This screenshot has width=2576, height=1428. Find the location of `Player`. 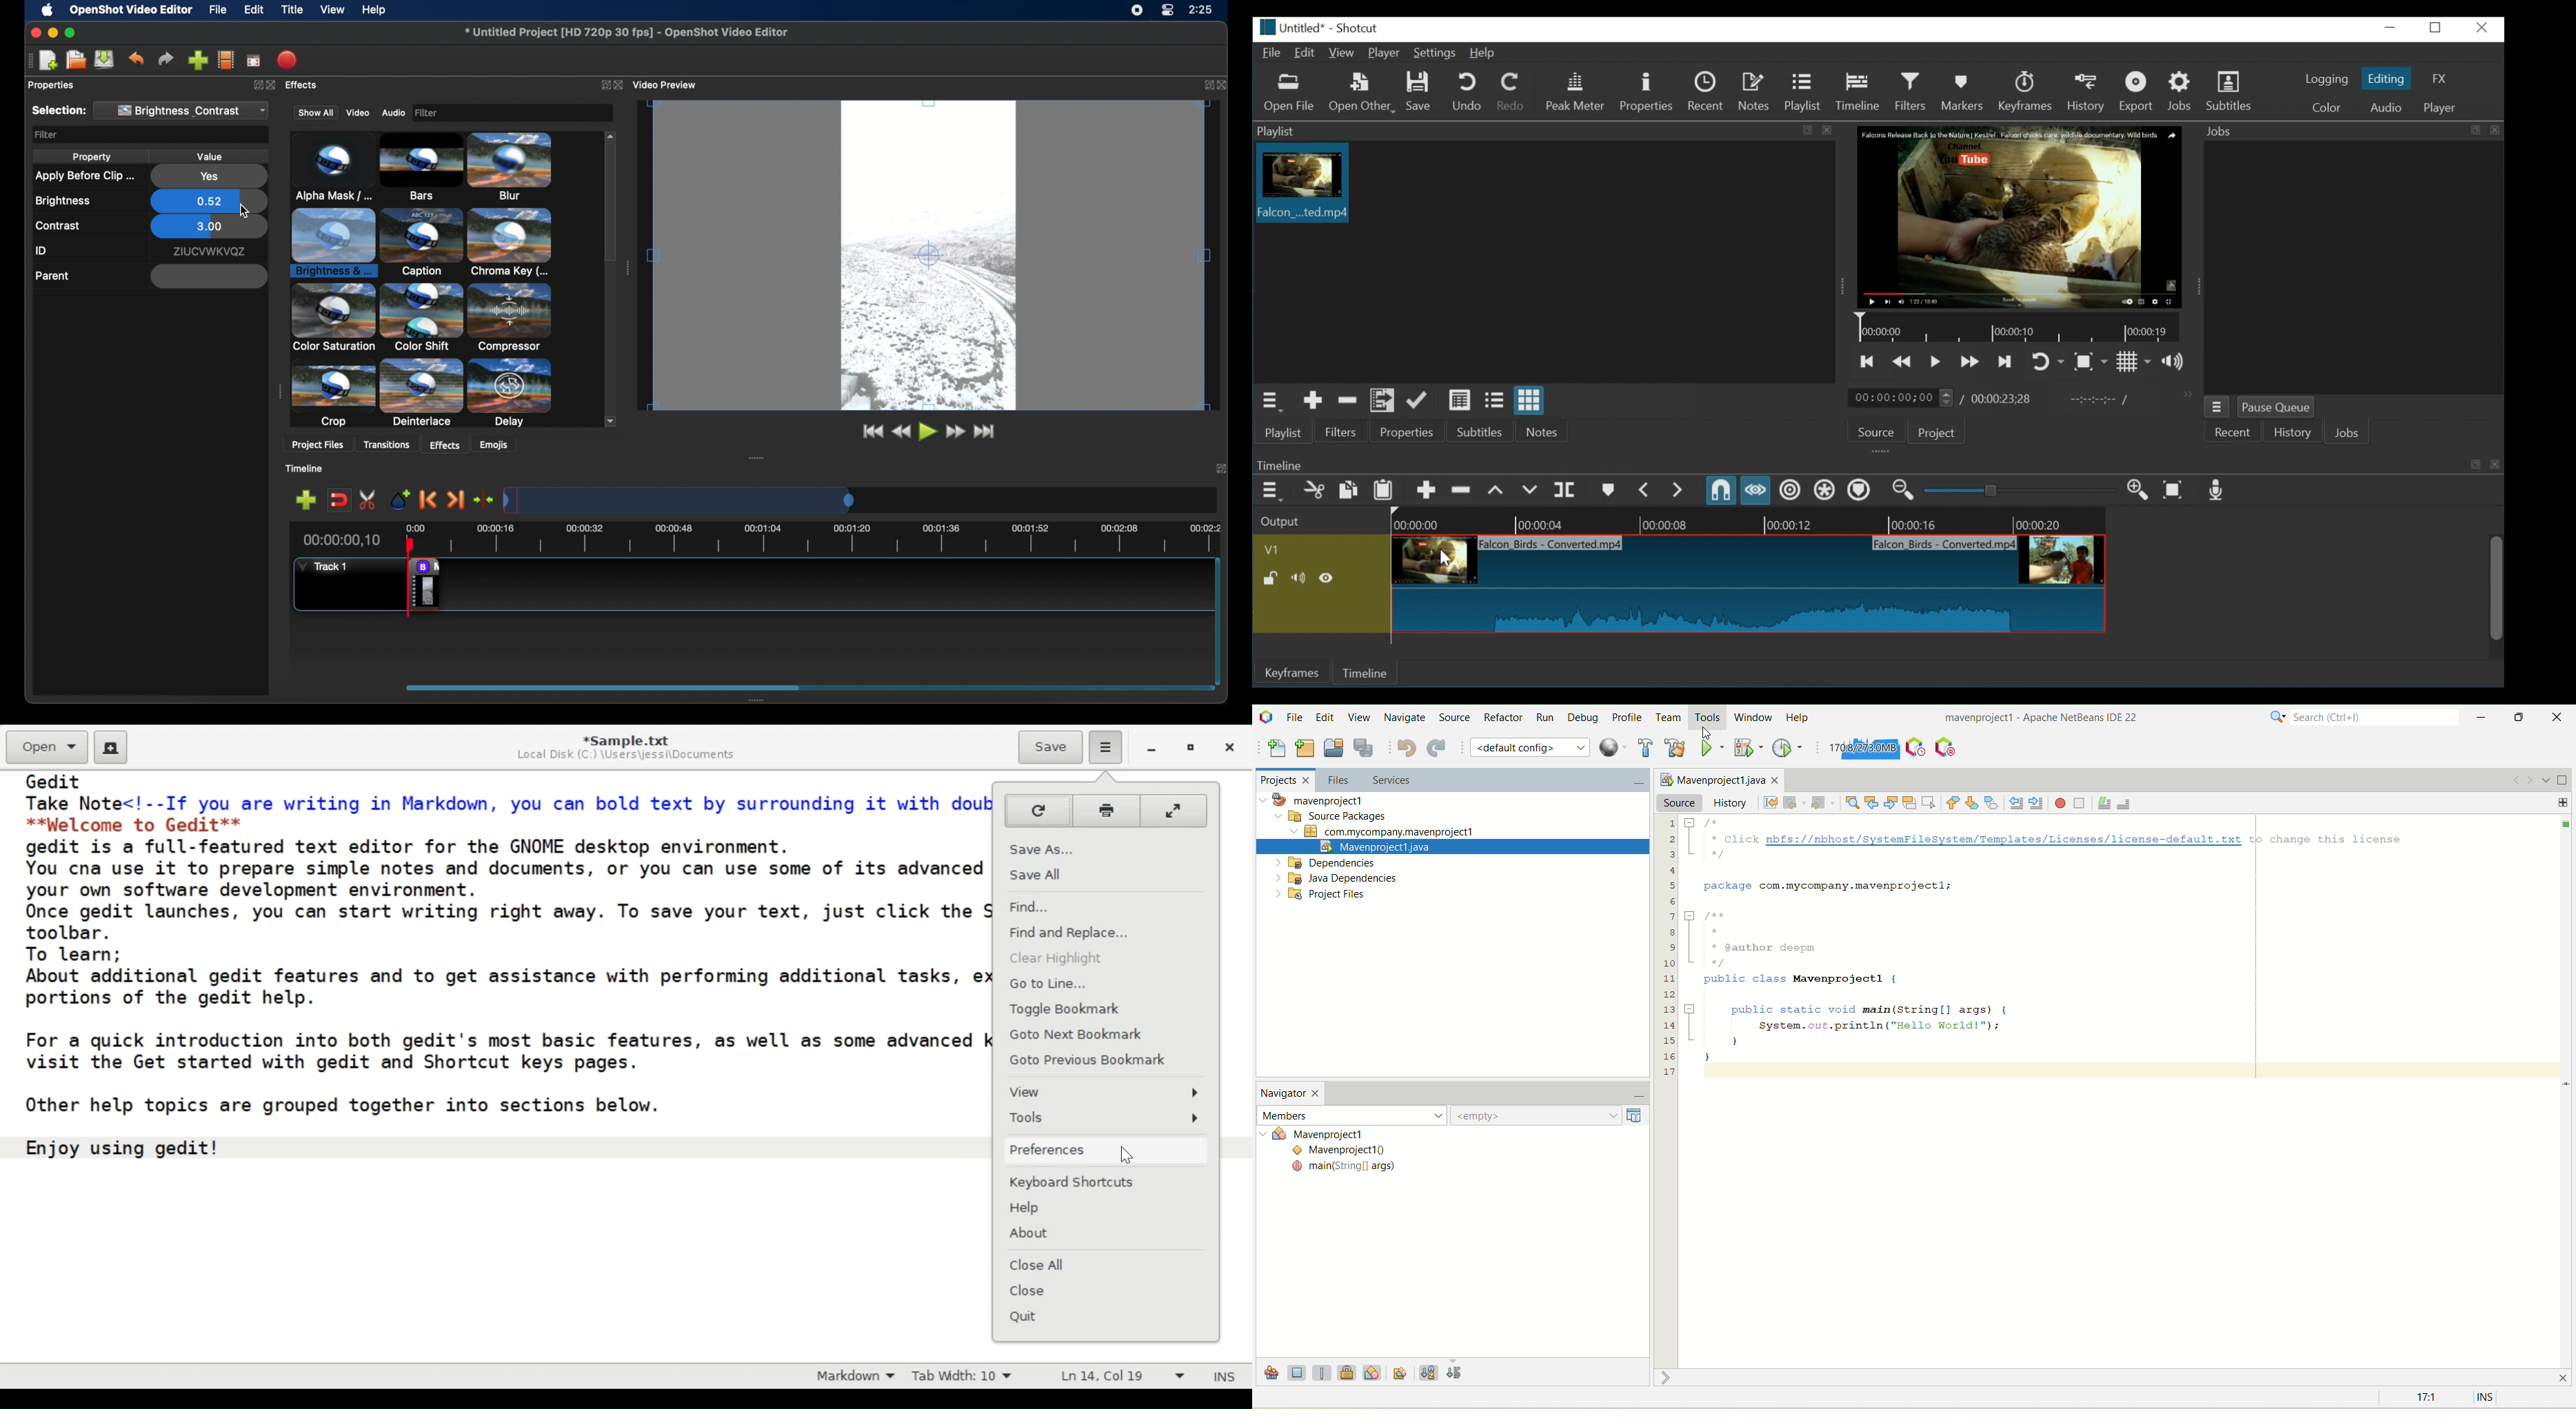

Player is located at coordinates (2439, 108).